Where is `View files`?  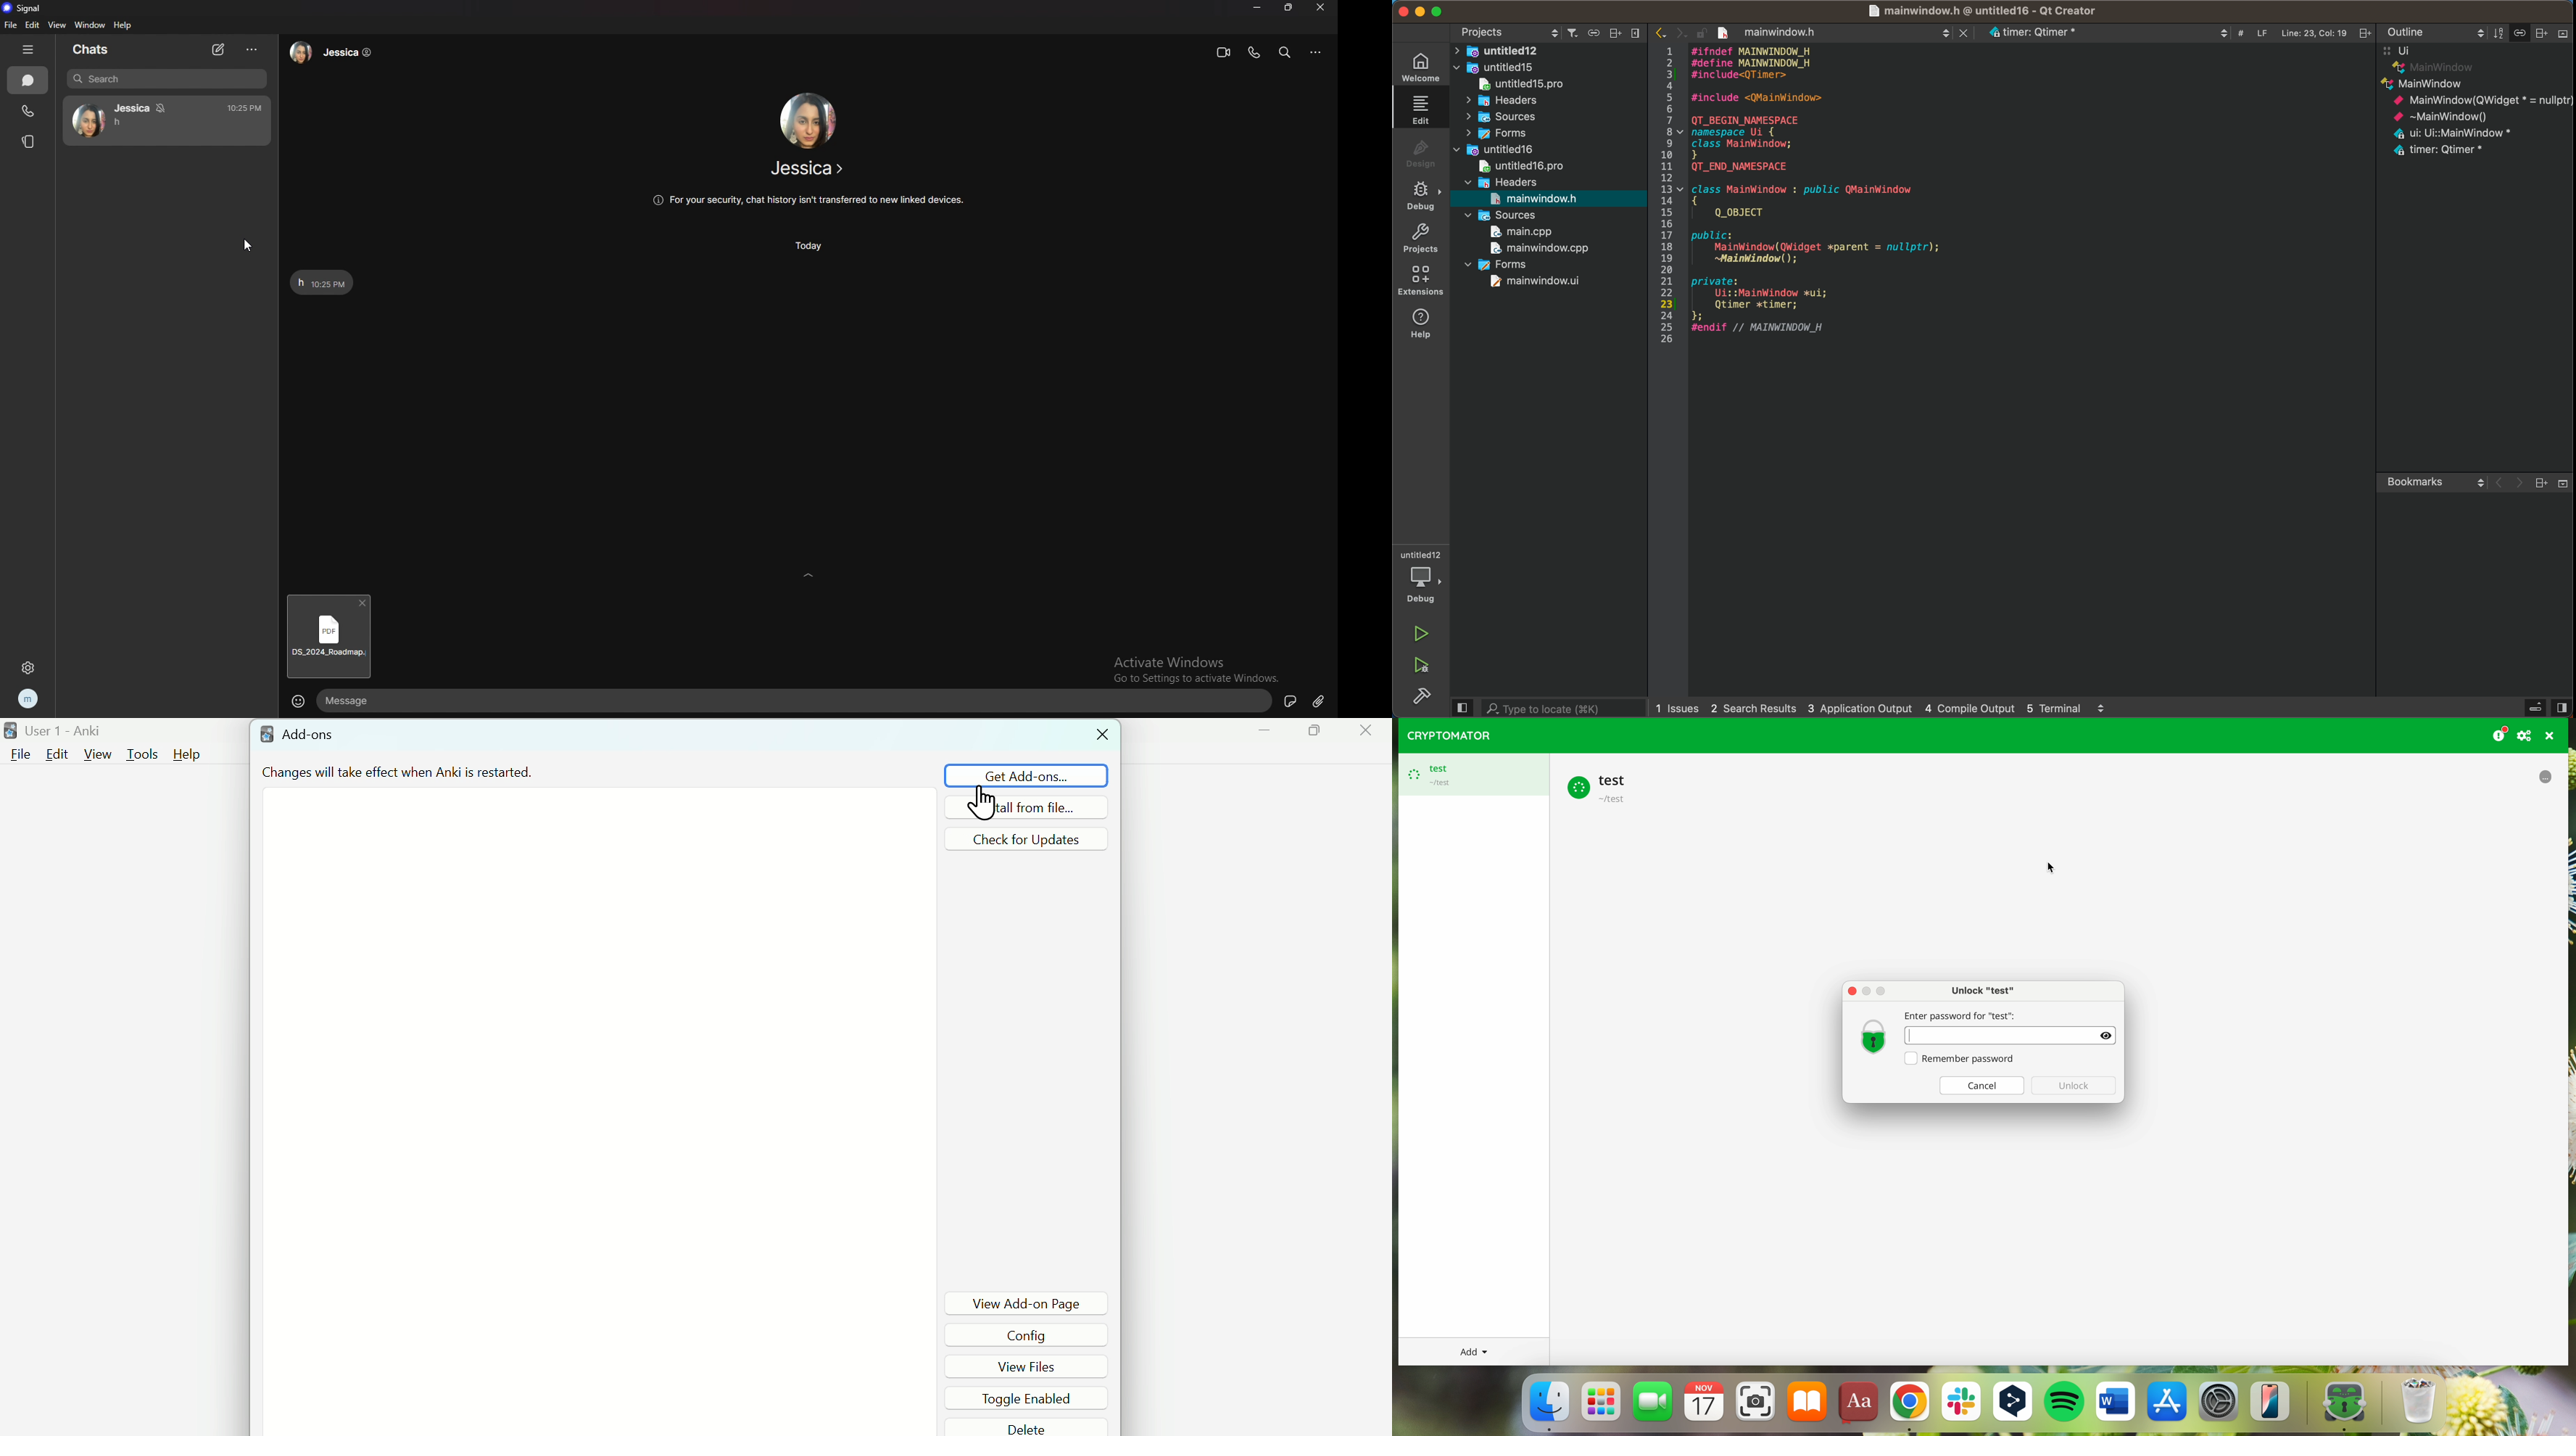 View files is located at coordinates (1033, 1365).